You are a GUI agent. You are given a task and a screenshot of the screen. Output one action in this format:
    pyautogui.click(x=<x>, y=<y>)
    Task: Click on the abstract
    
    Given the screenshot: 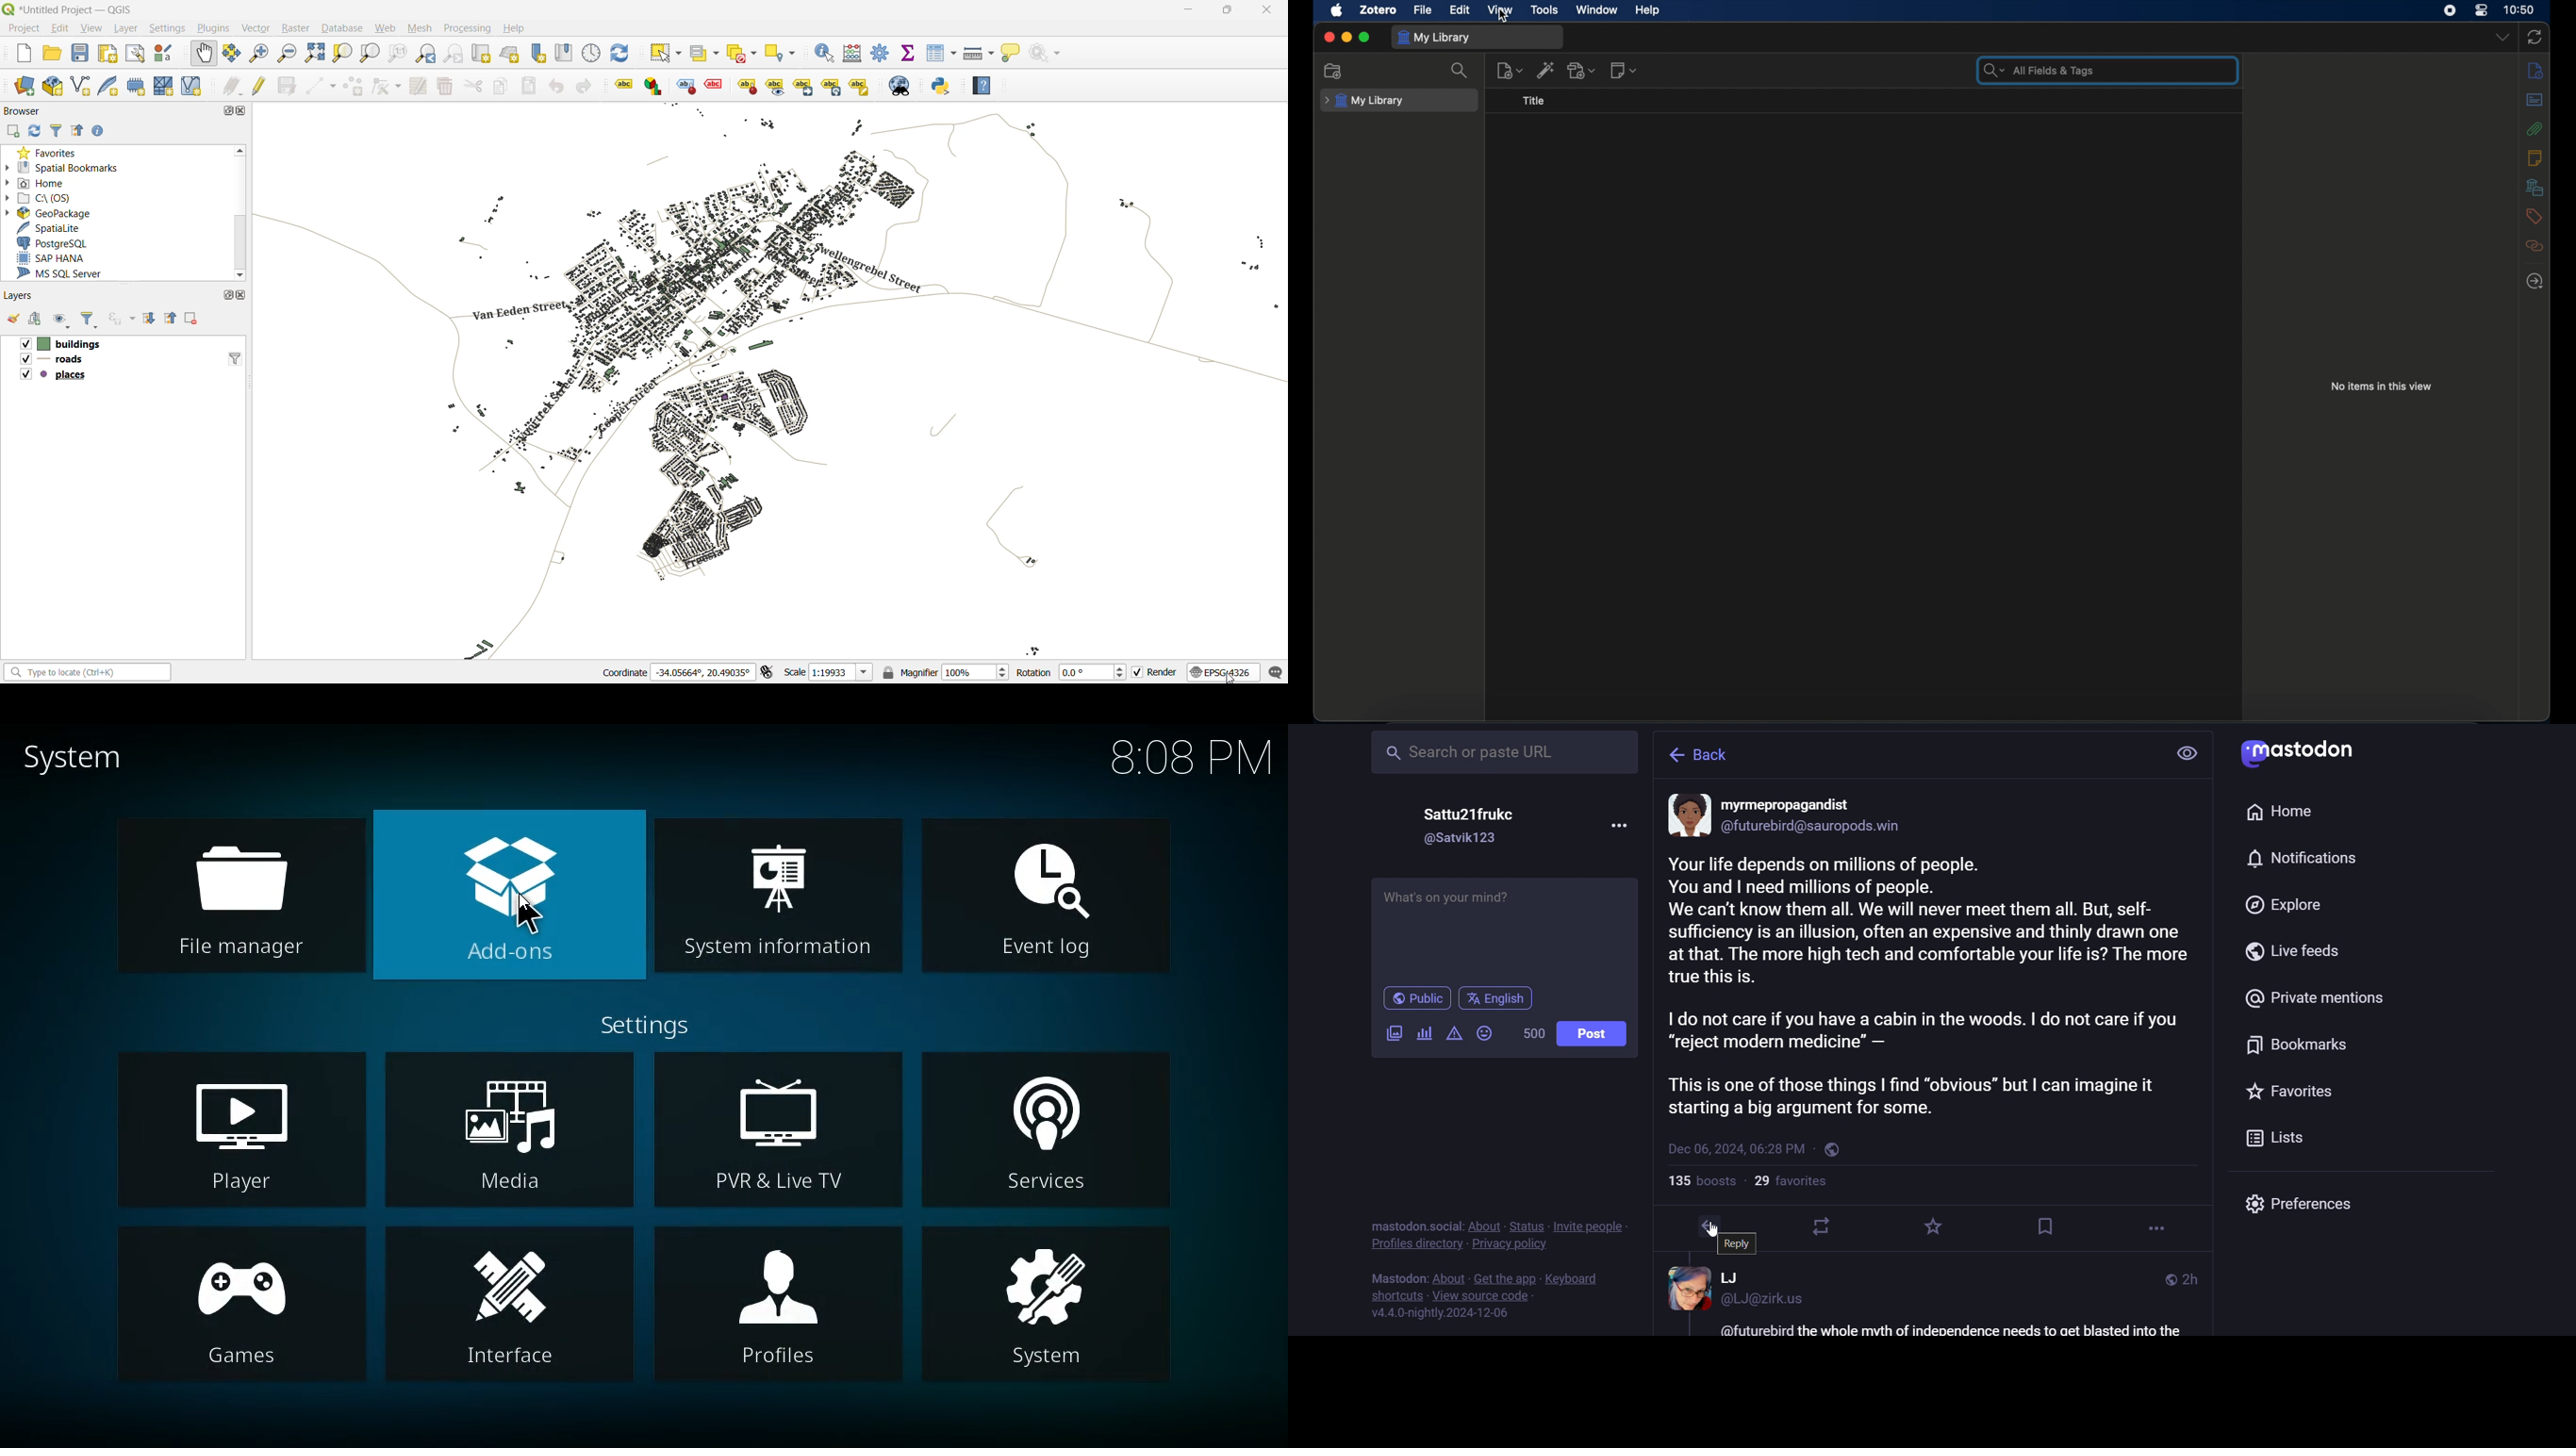 What is the action you would take?
    pyautogui.click(x=2536, y=99)
    